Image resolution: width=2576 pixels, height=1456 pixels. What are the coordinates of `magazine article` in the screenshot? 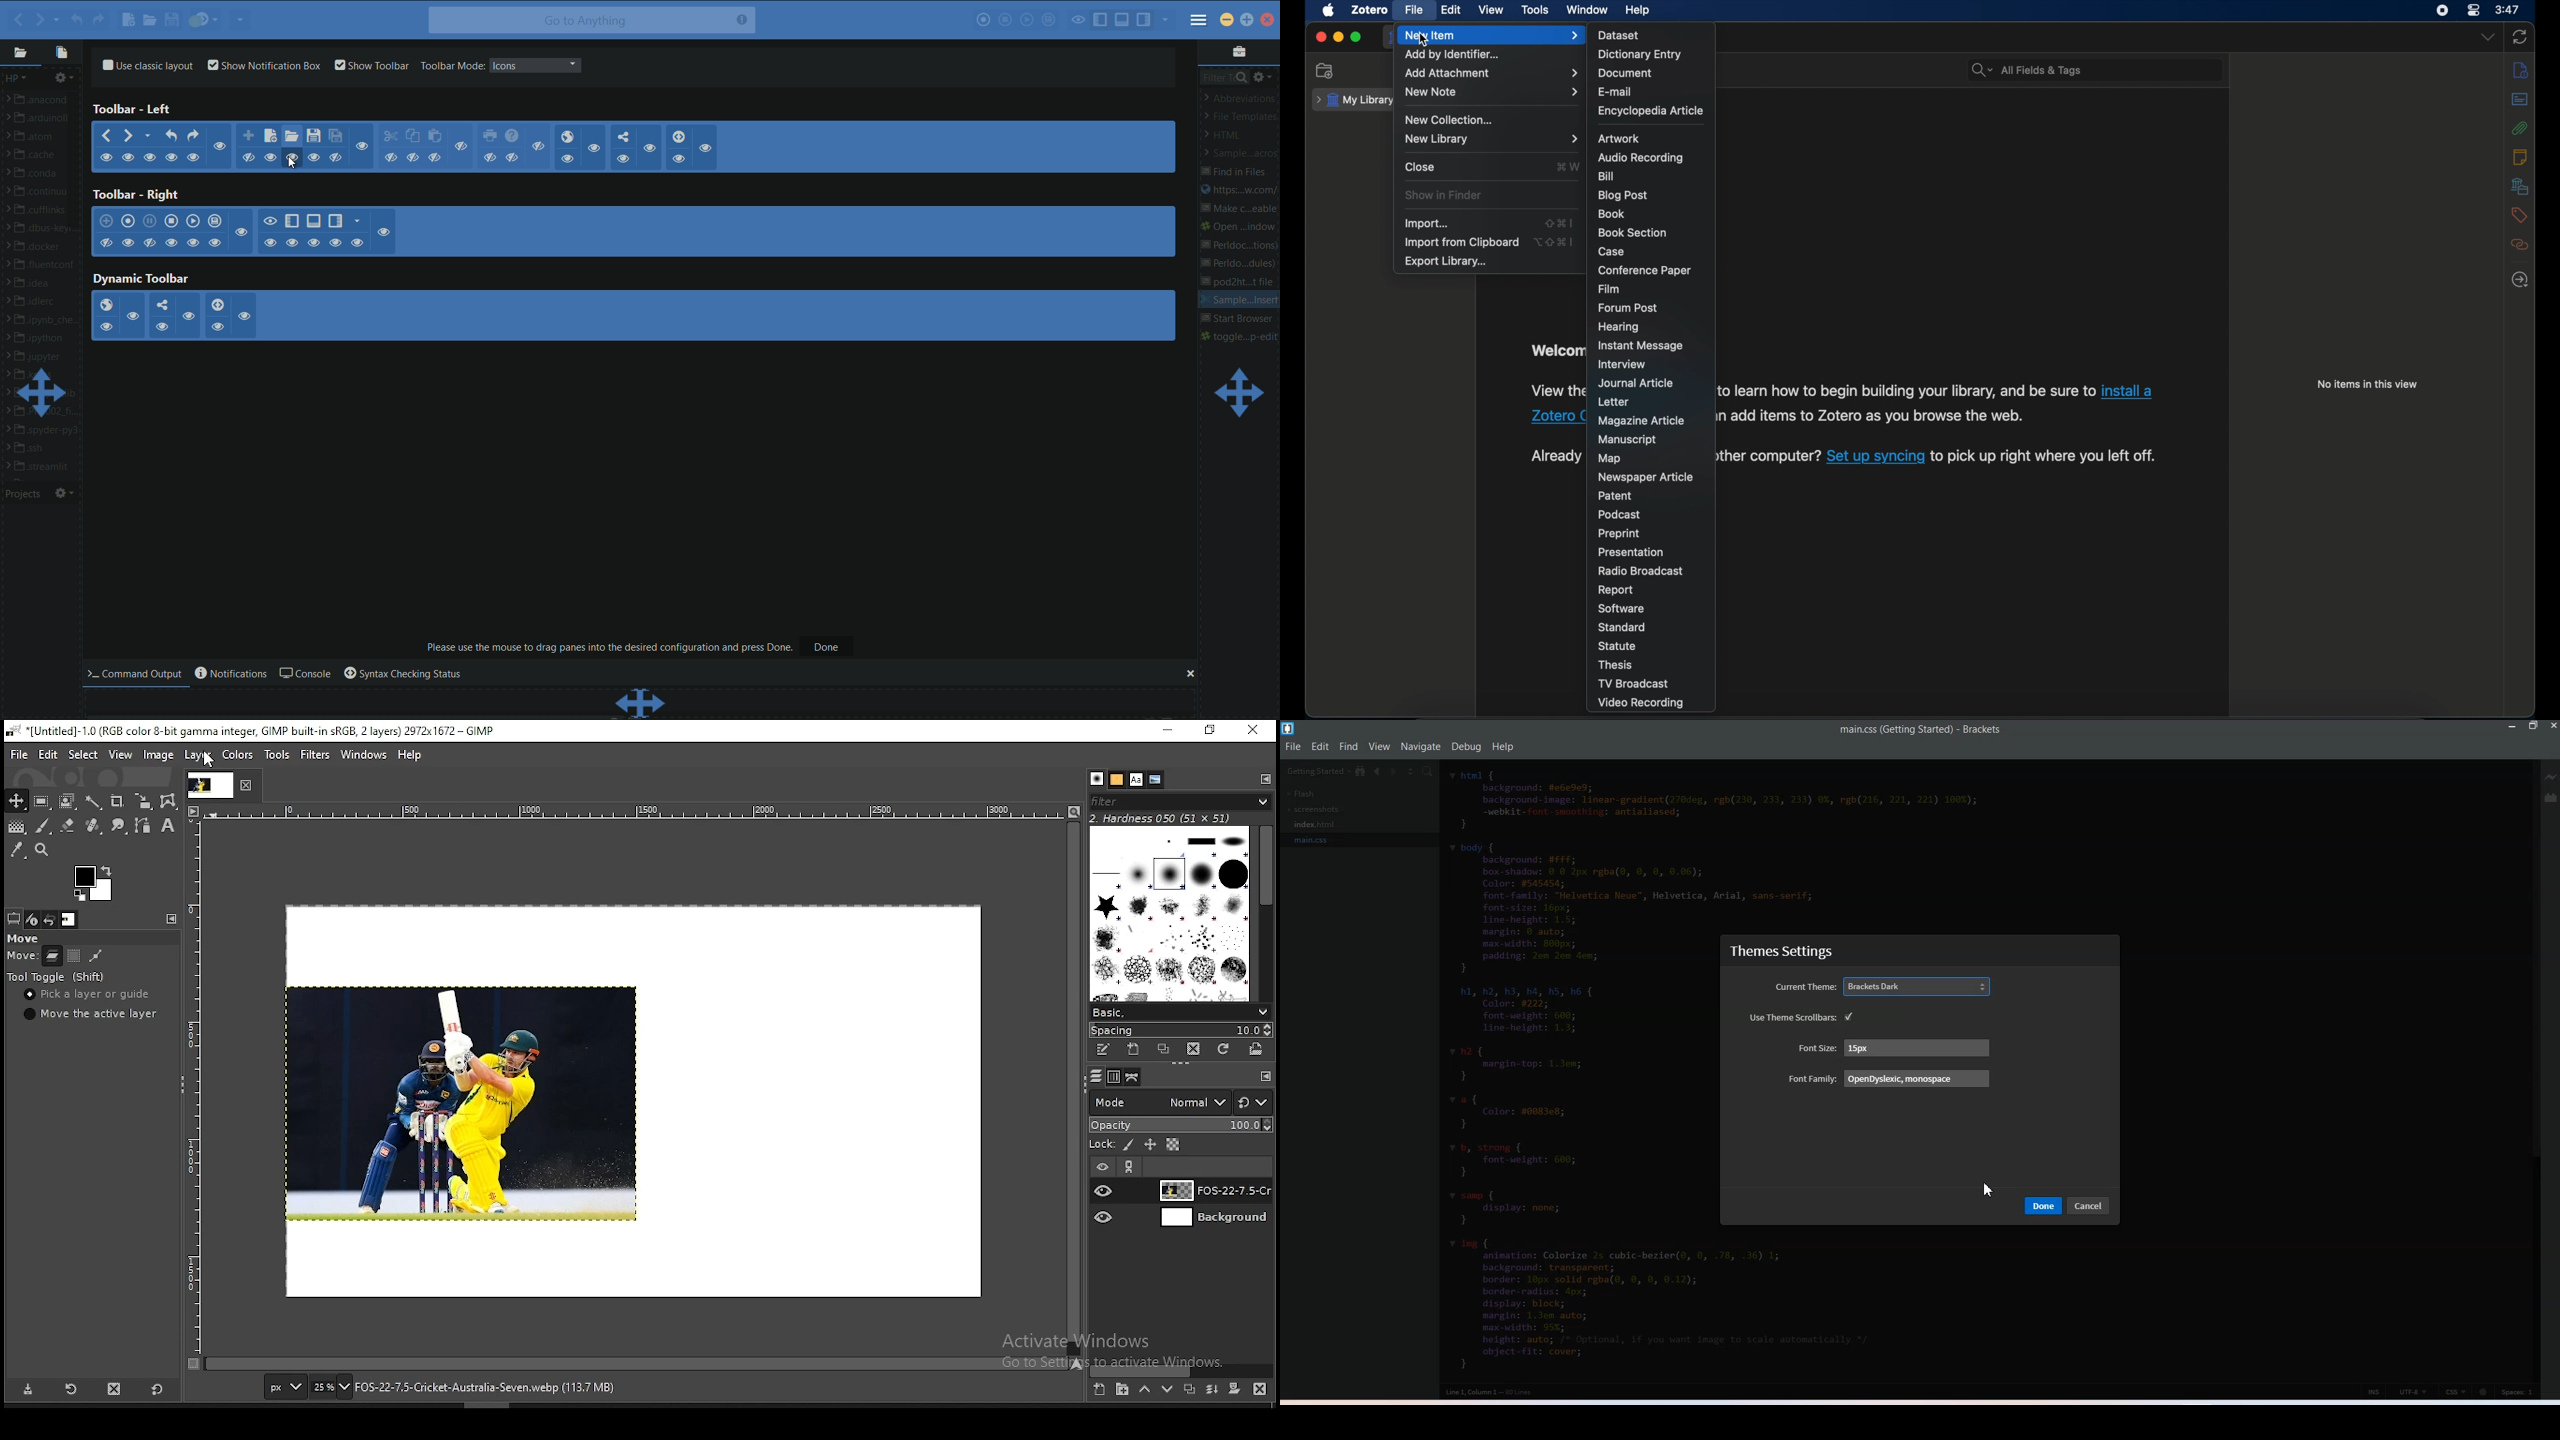 It's located at (1641, 421).